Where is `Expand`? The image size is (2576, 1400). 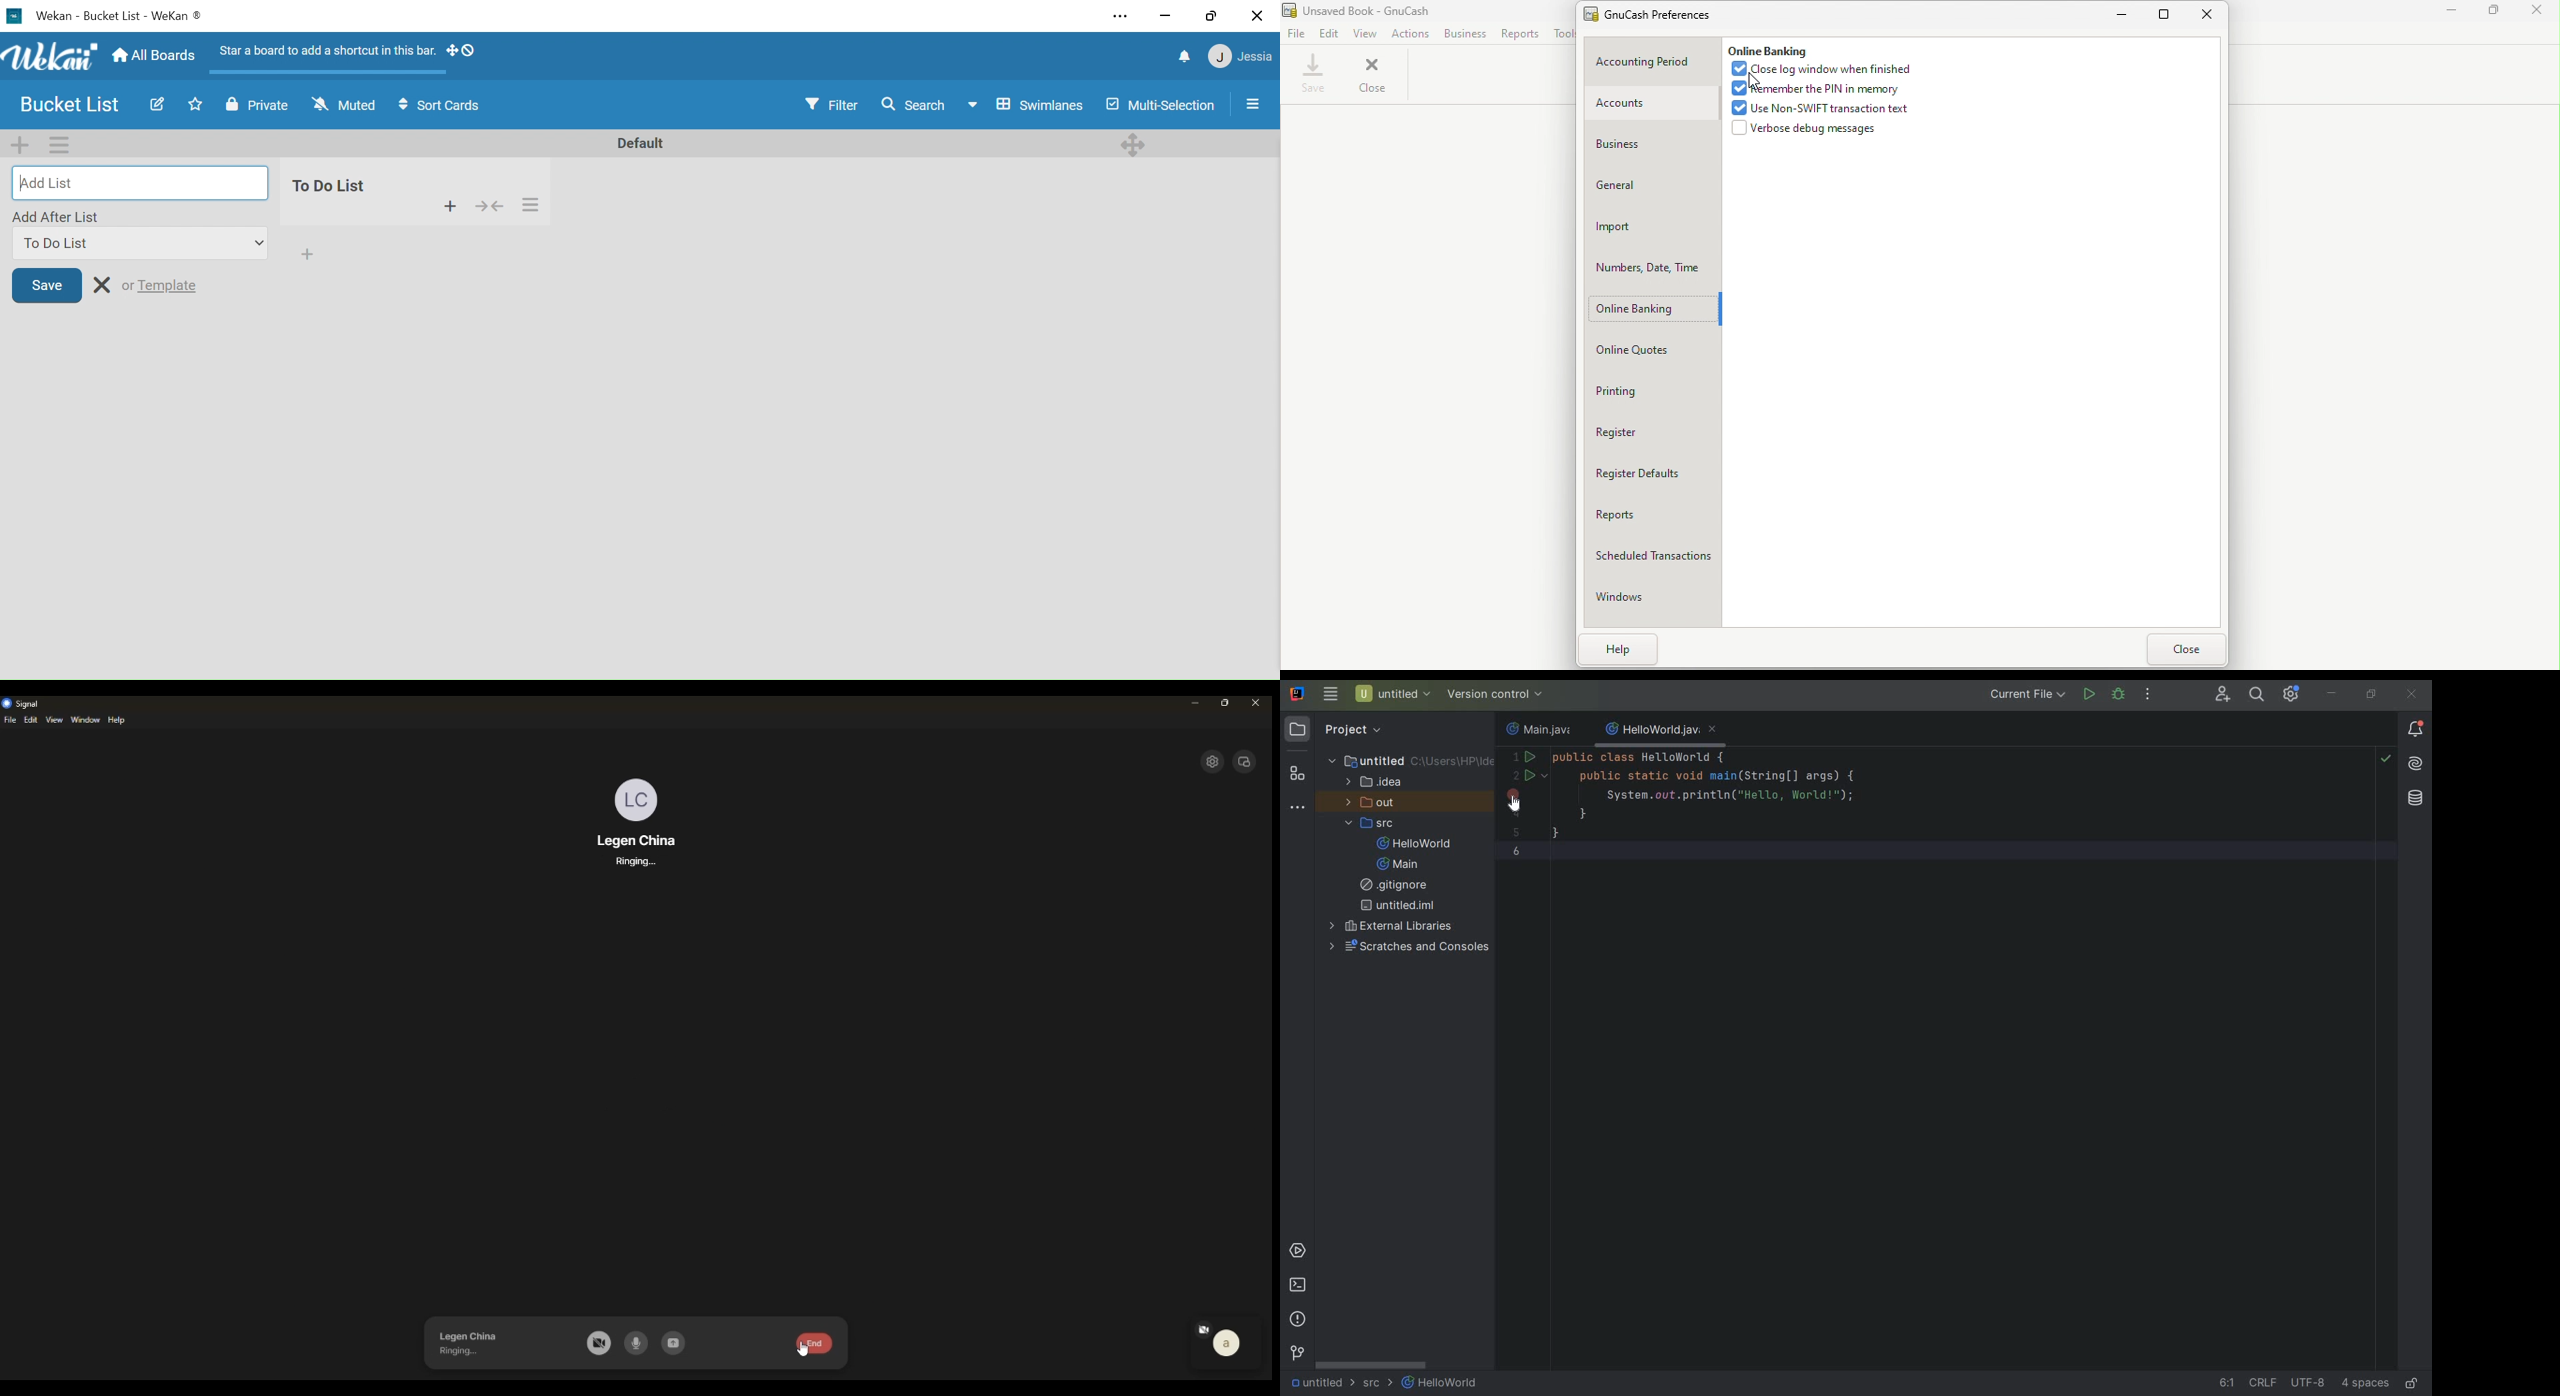
Expand is located at coordinates (259, 244).